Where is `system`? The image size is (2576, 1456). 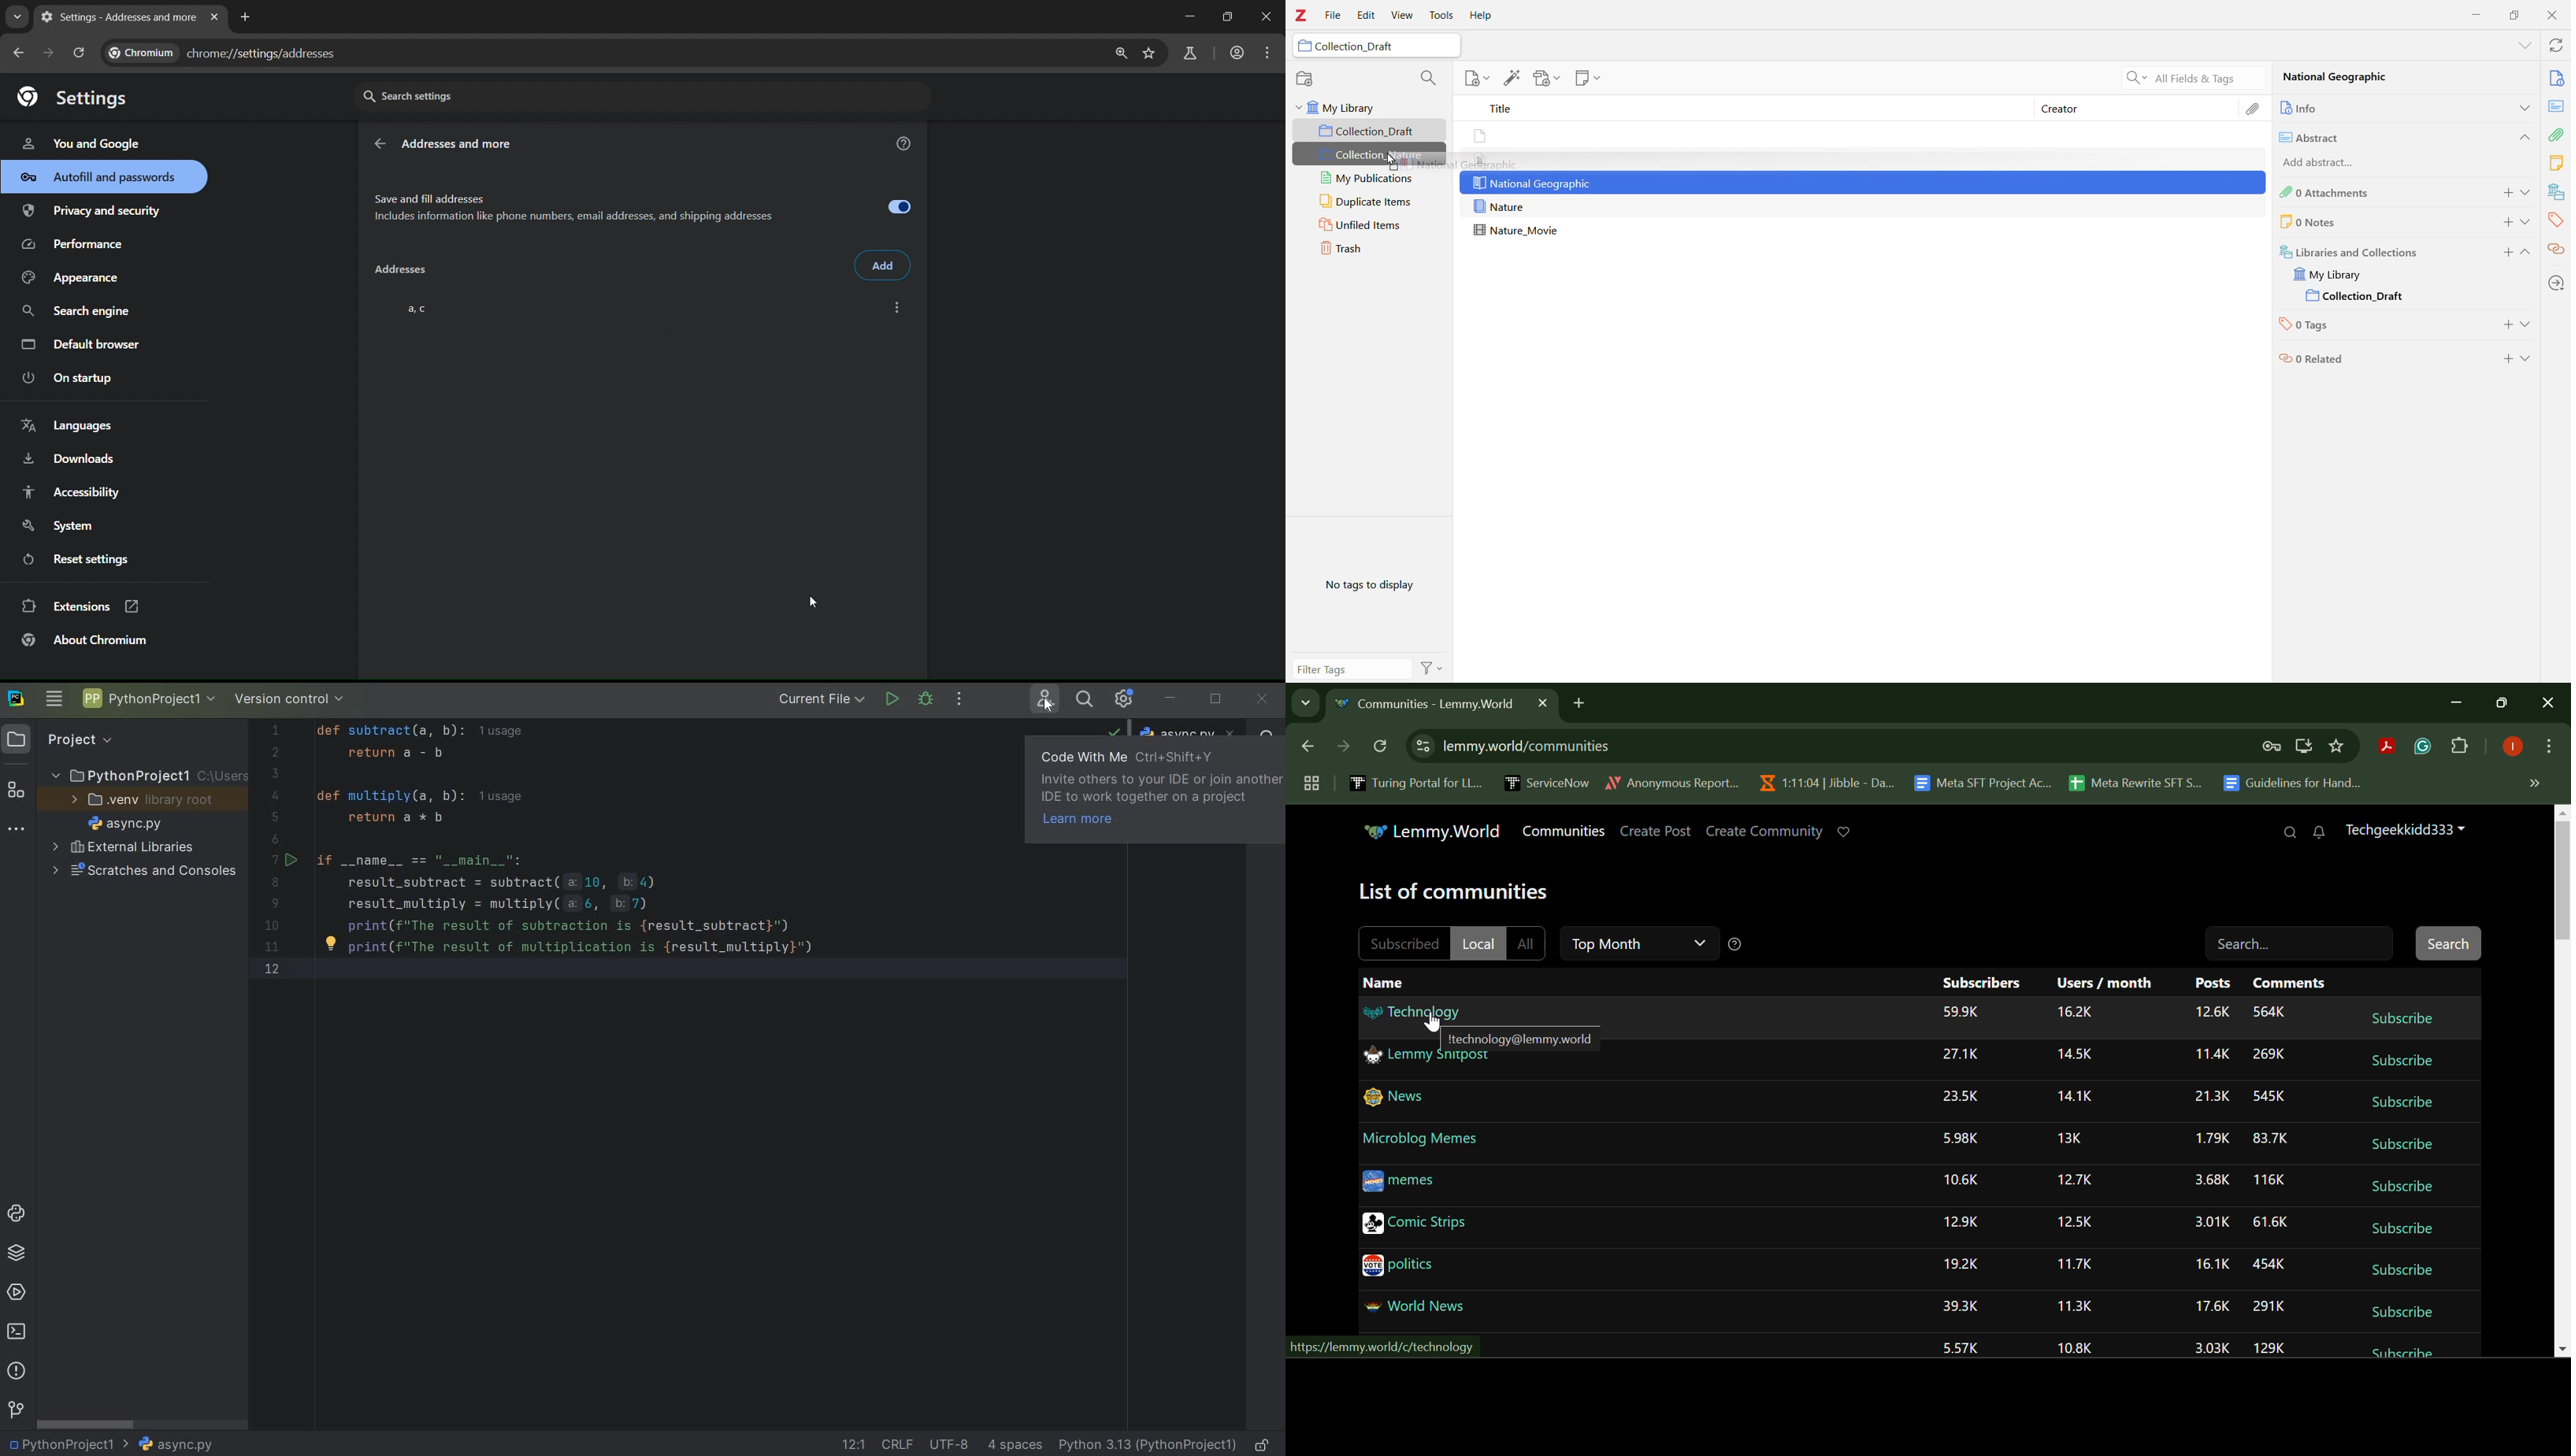 system is located at coordinates (61, 527).